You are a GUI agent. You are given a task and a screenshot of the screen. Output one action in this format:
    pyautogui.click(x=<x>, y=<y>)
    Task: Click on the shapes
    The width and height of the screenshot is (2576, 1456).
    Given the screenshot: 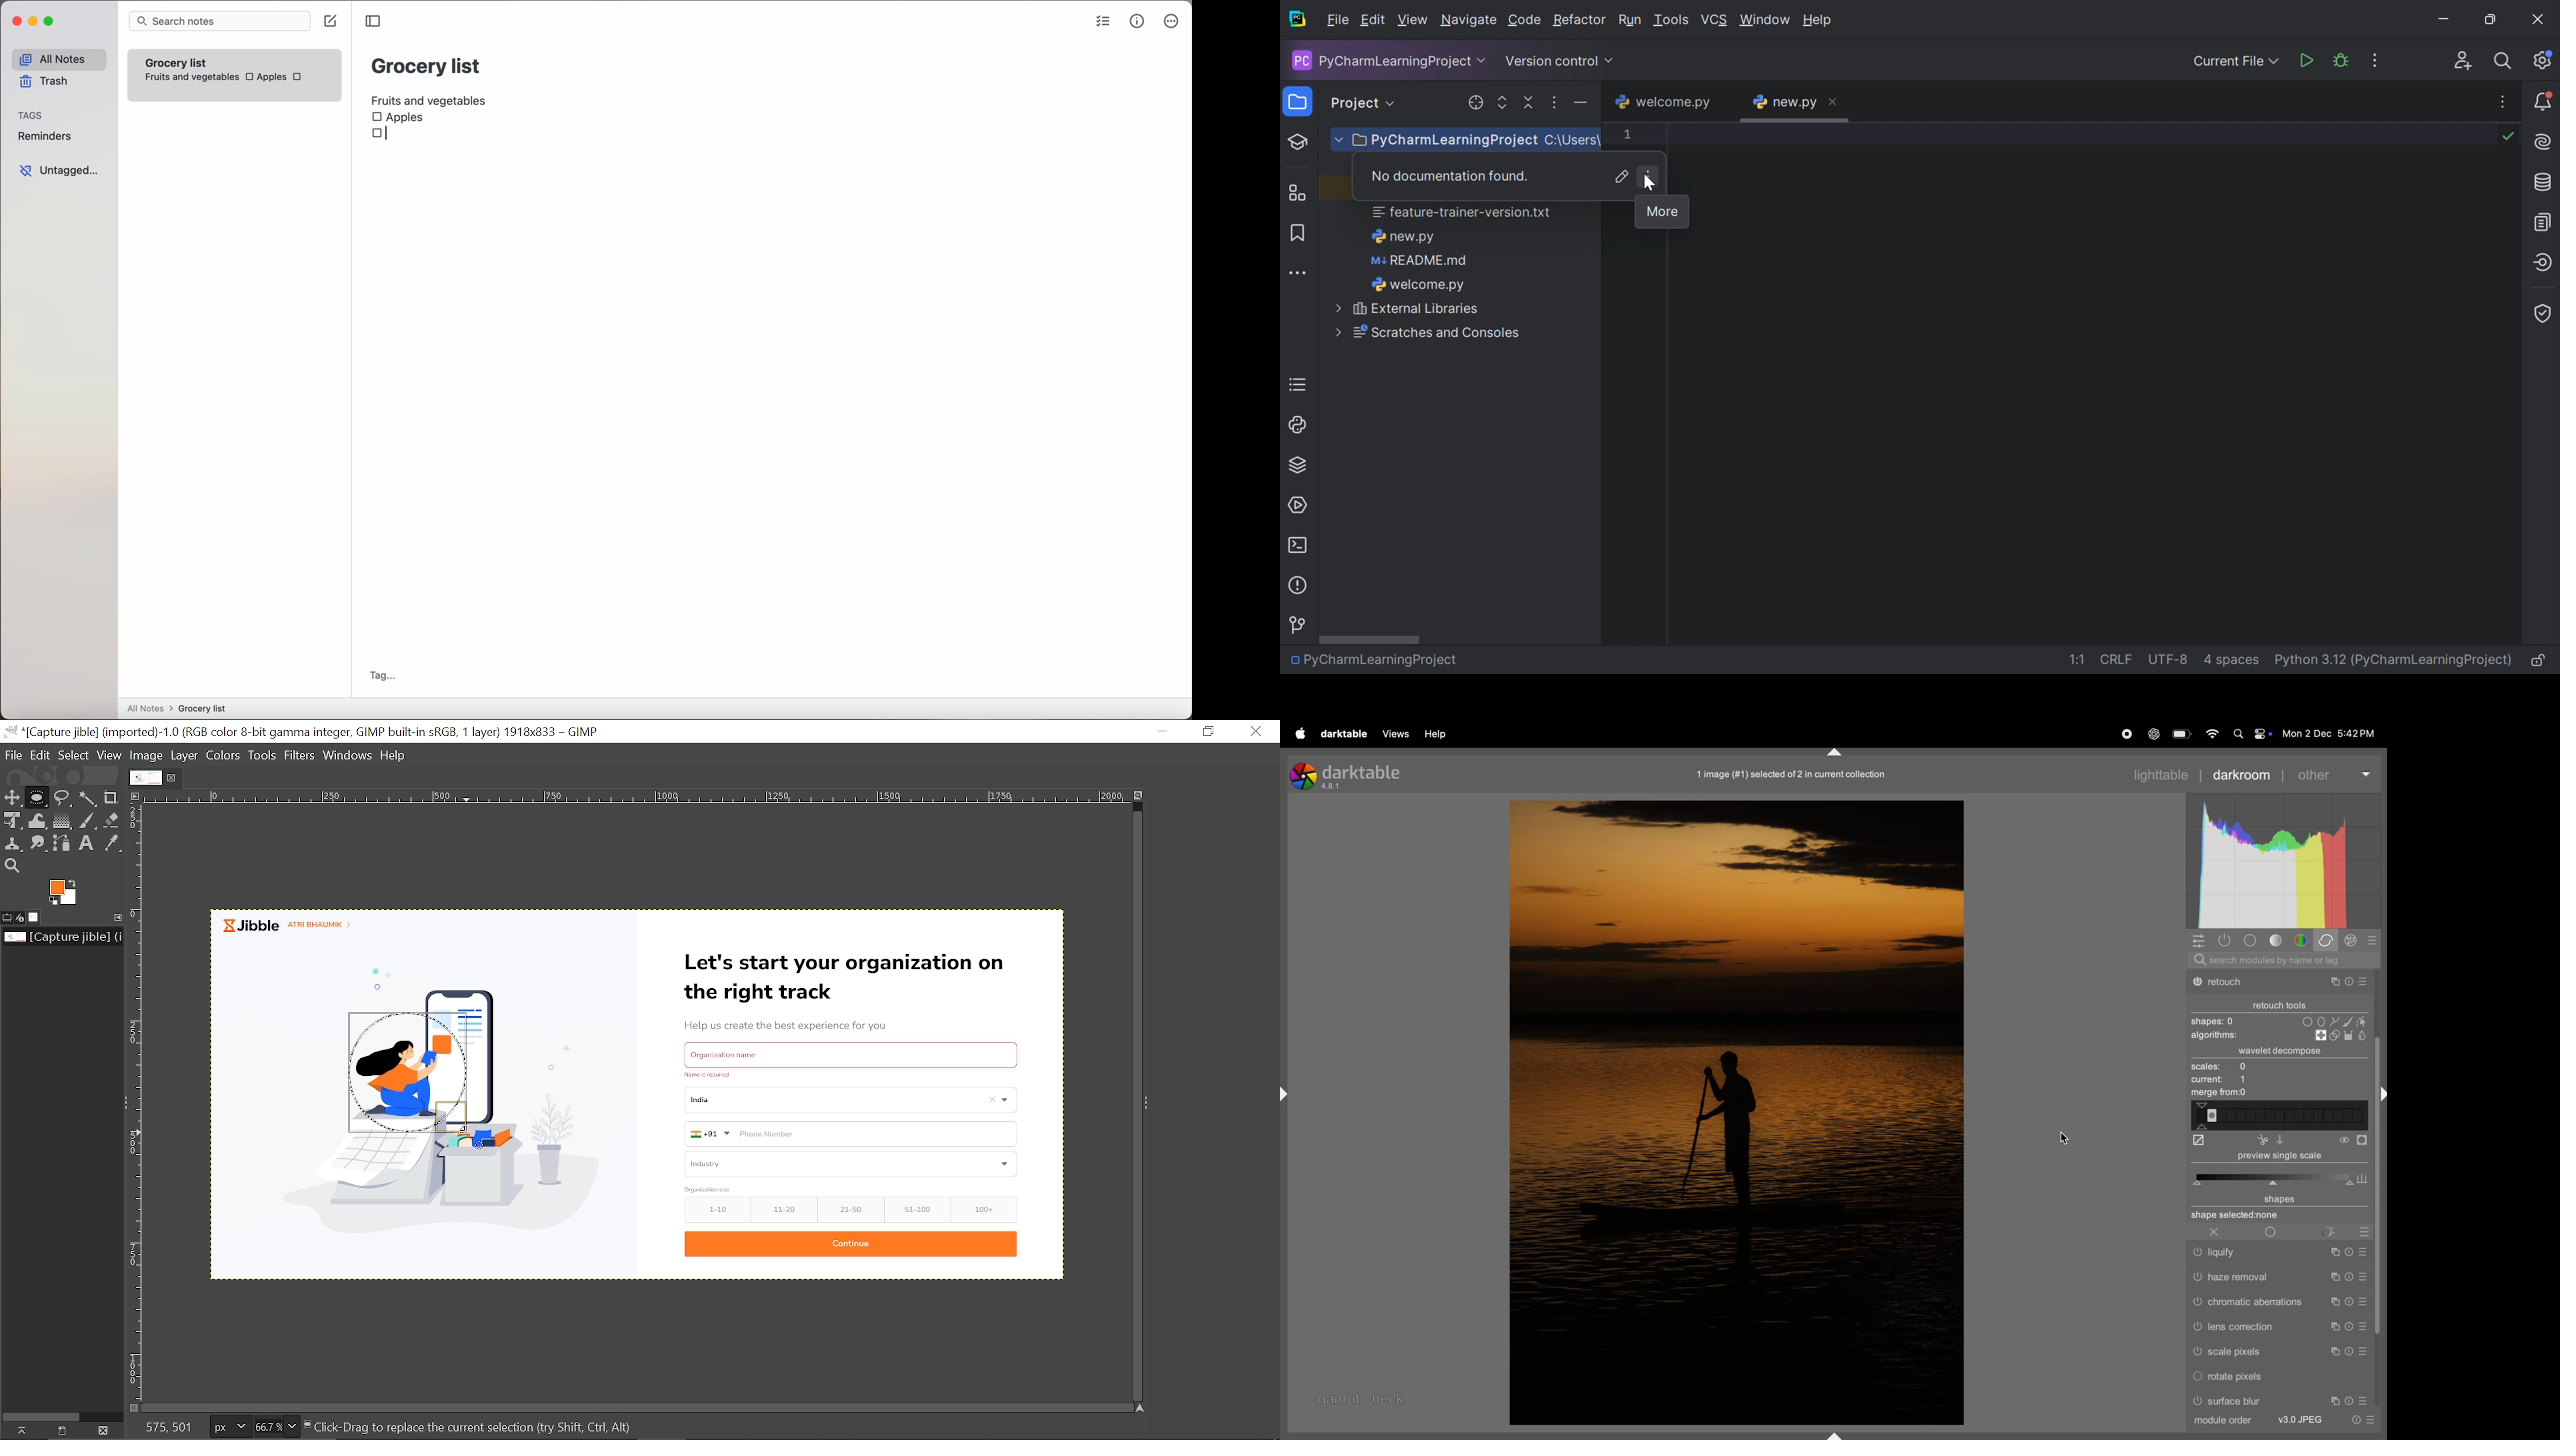 What is the action you would take?
    pyautogui.click(x=2278, y=1207)
    